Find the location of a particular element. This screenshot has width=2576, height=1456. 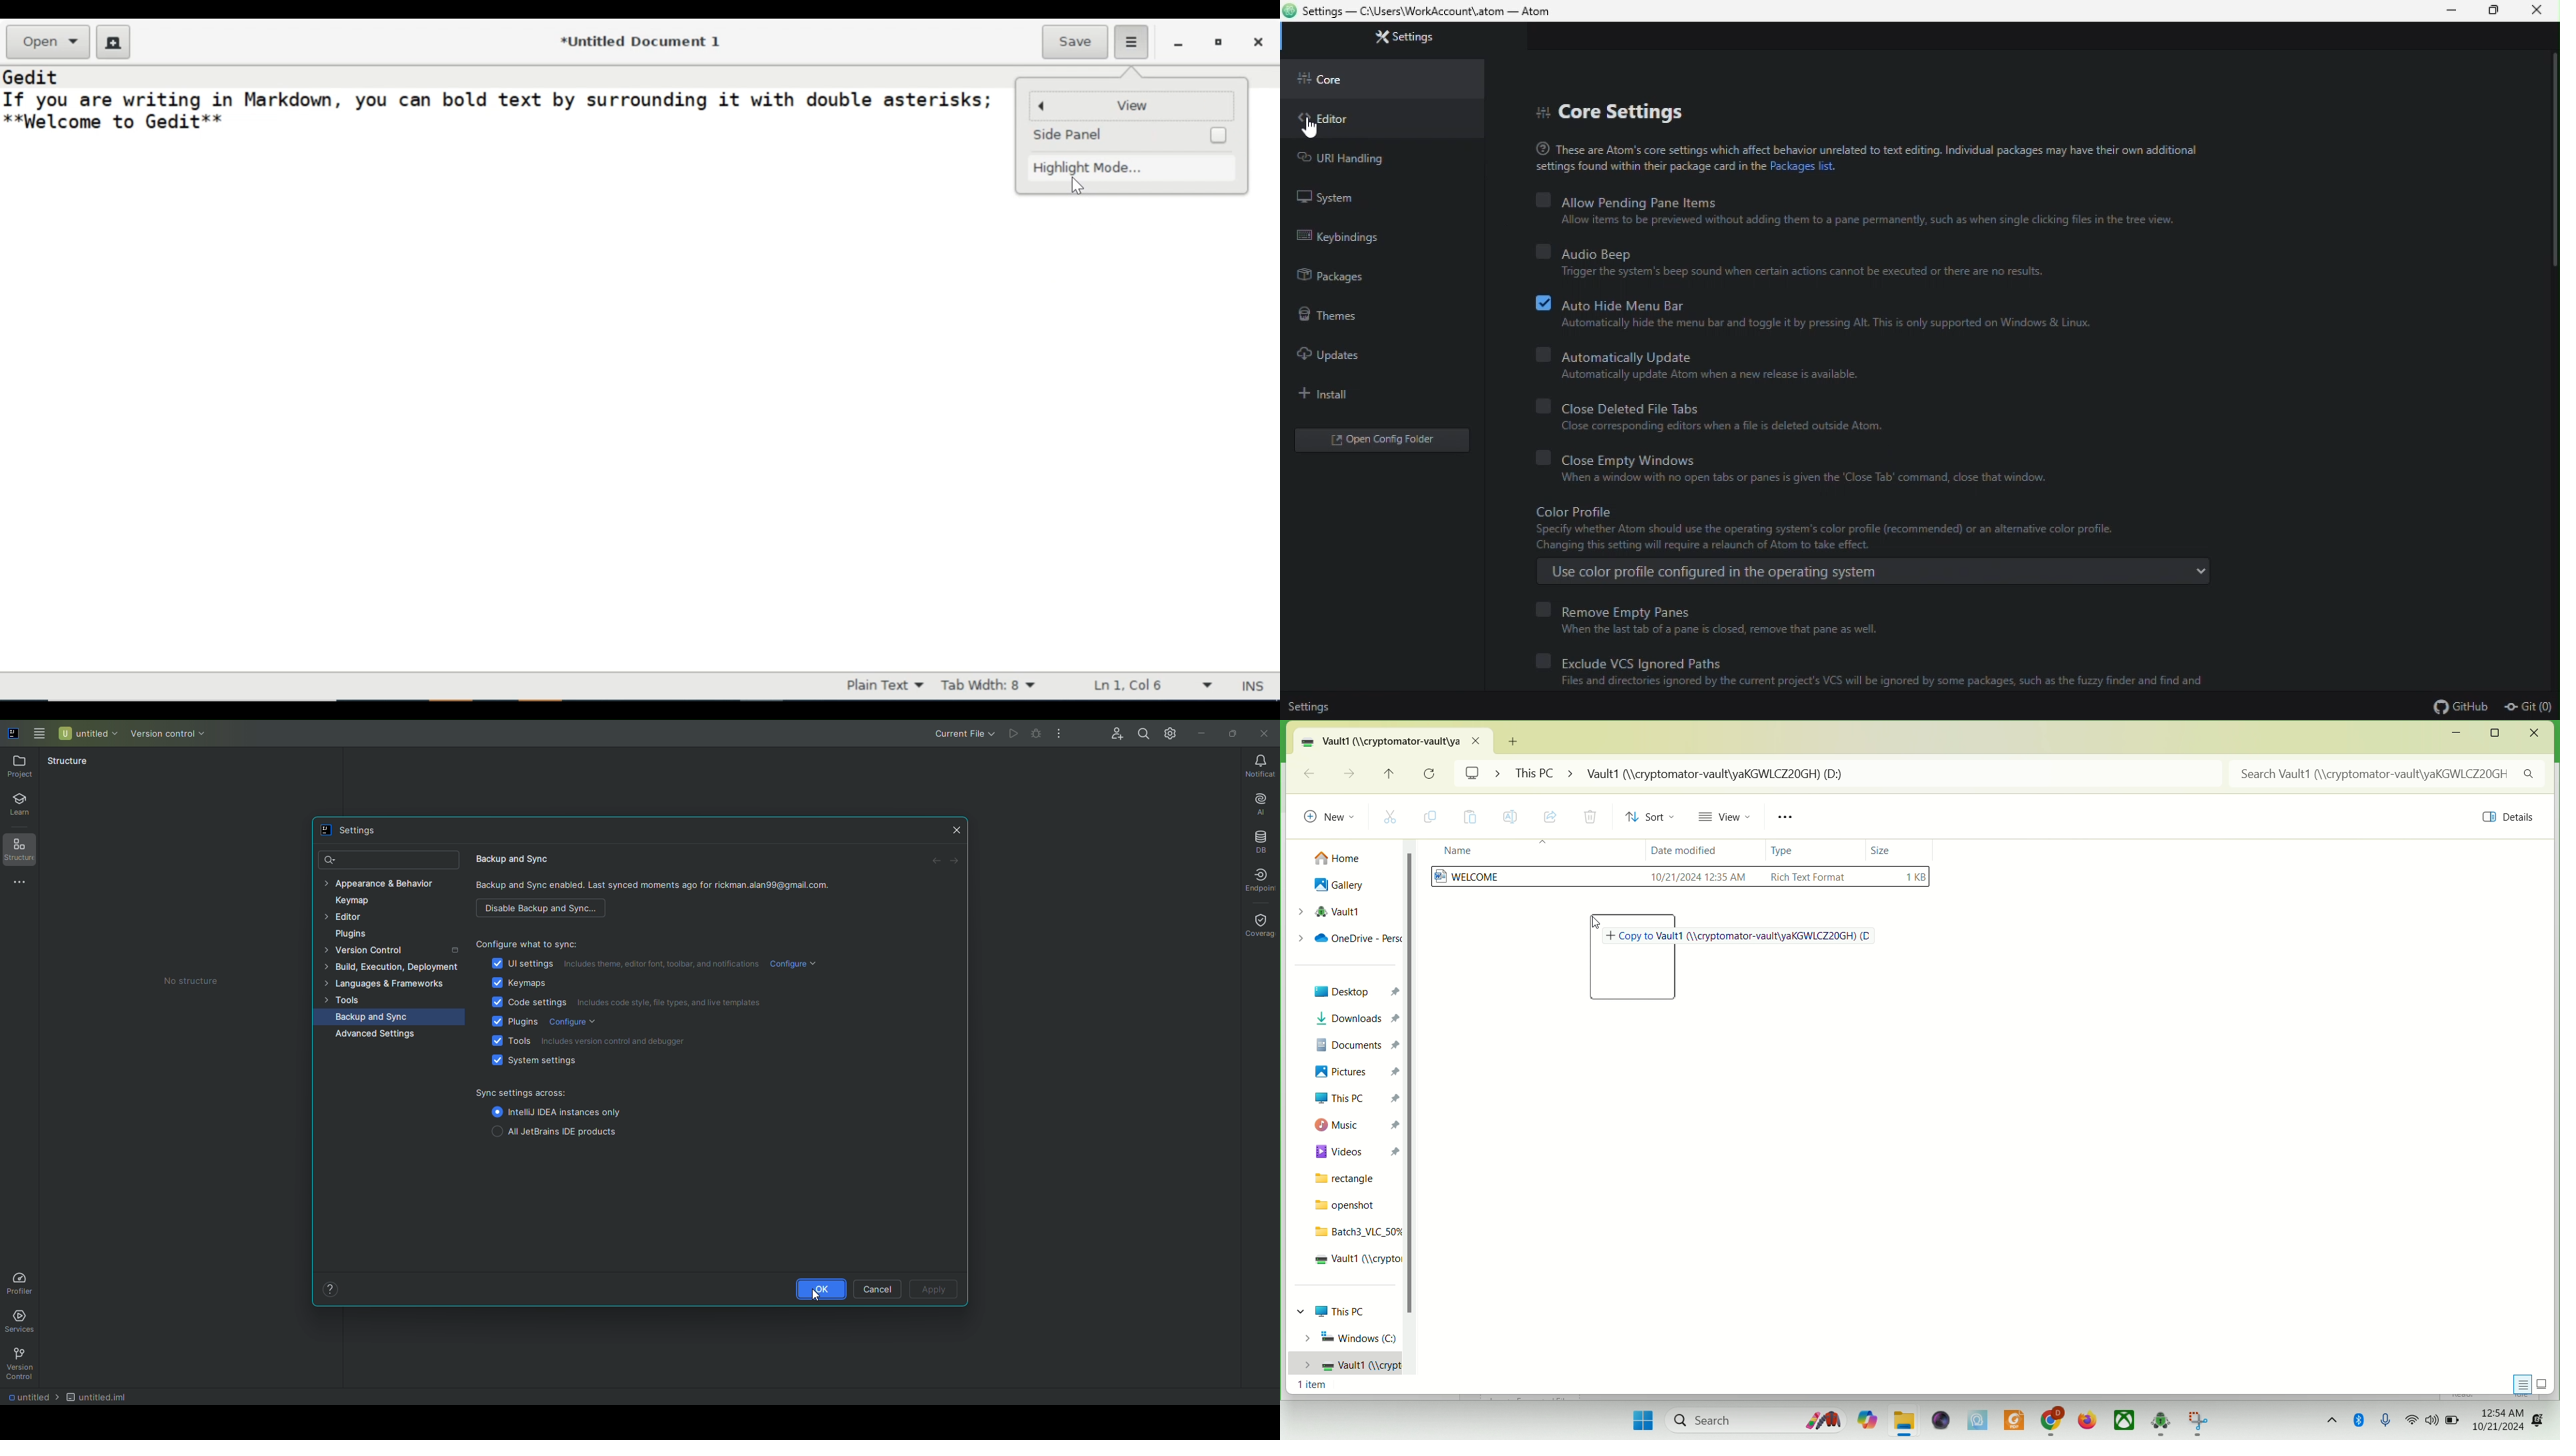

‘When the last tab of a pane 5 closed, remove that pane as well. is located at coordinates (1715, 629).